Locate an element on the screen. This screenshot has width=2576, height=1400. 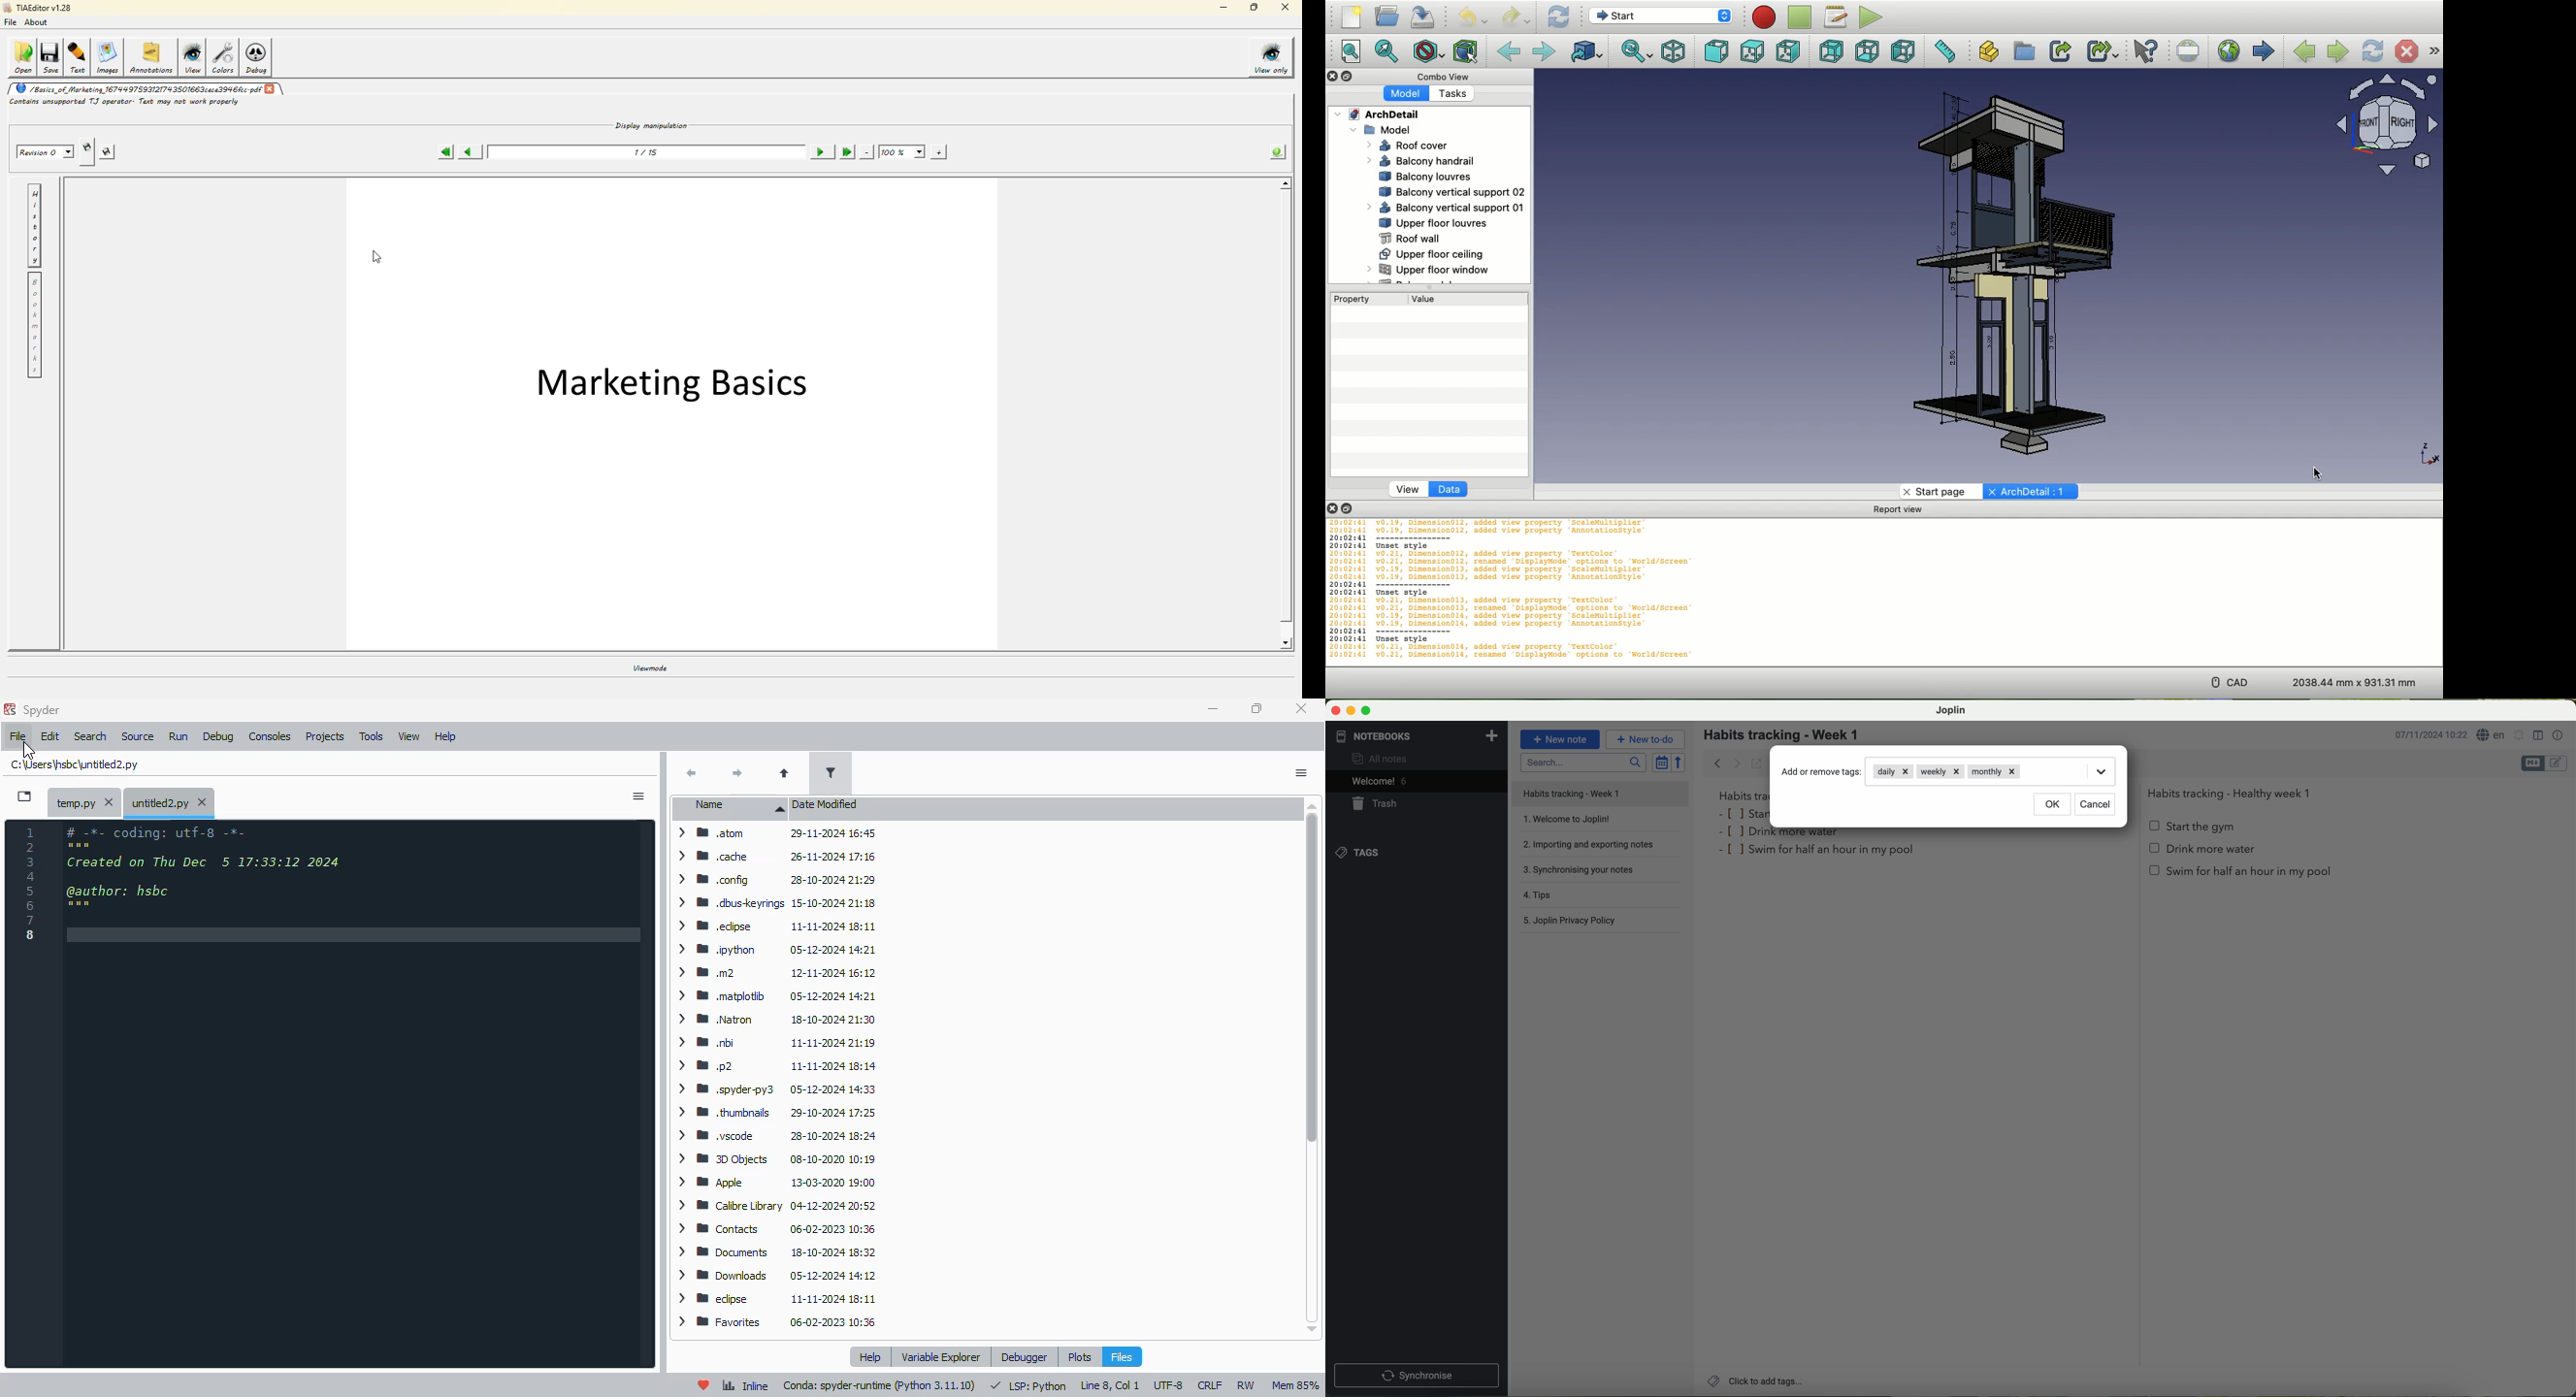
drink more water is located at coordinates (1783, 834).